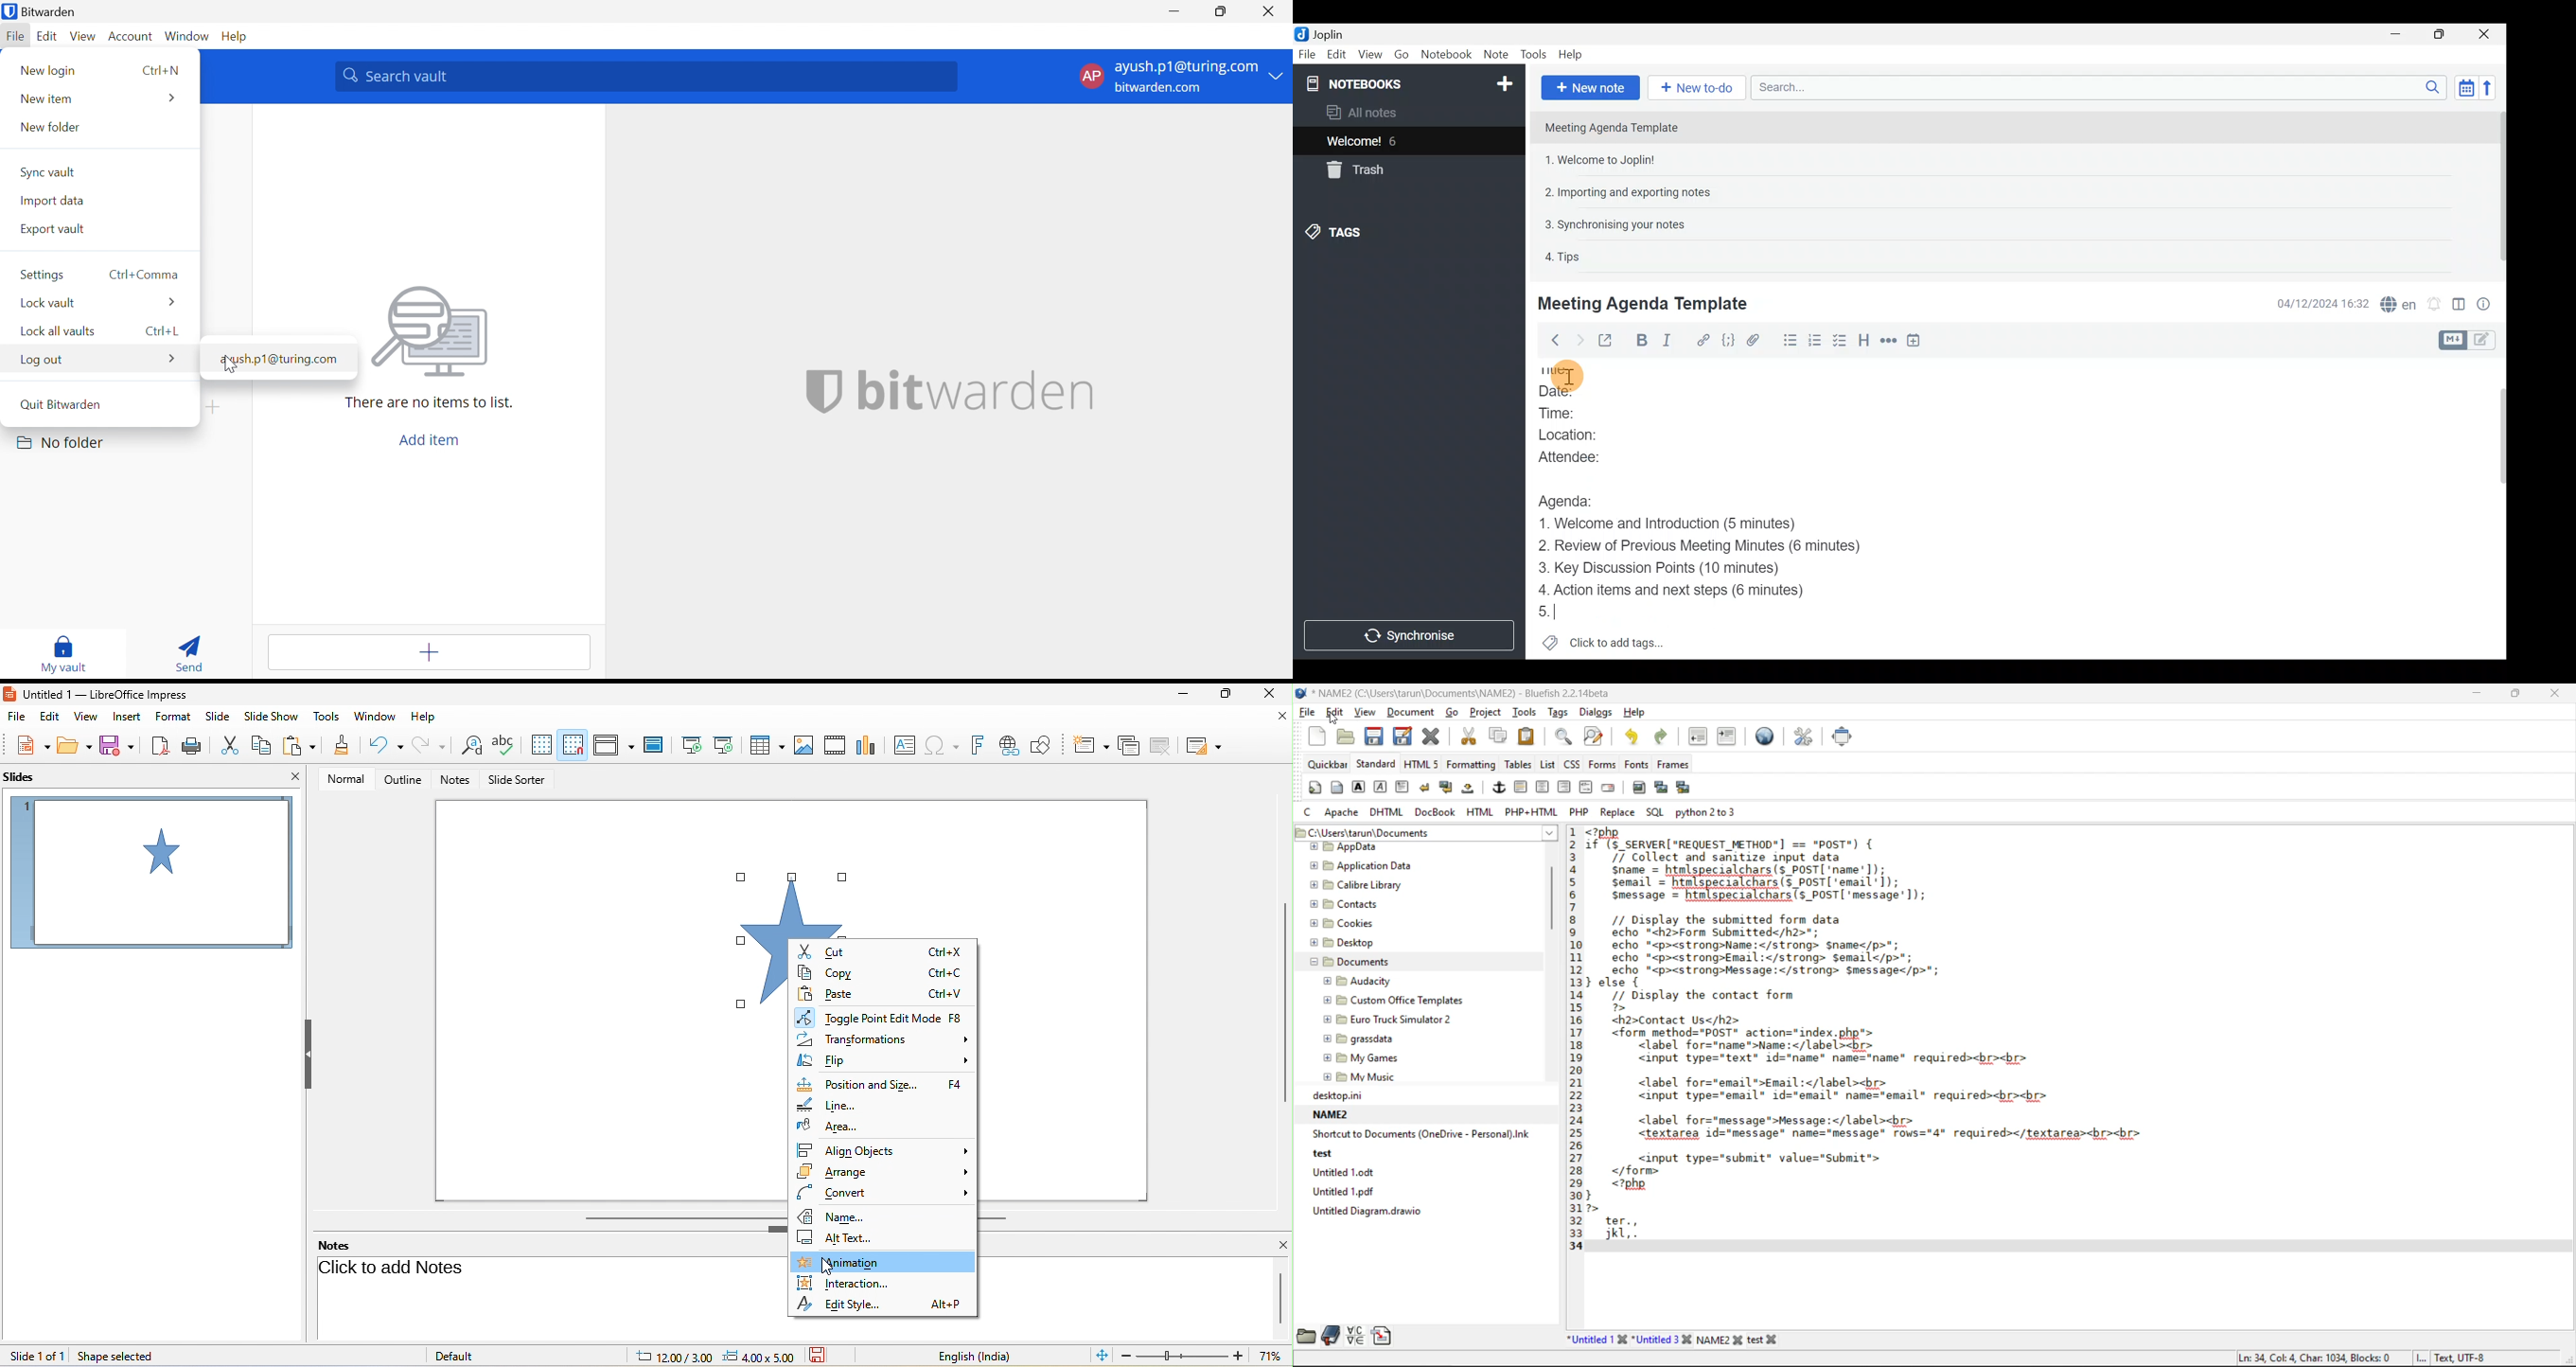  What do you see at coordinates (1307, 53) in the screenshot?
I see `File` at bounding box center [1307, 53].